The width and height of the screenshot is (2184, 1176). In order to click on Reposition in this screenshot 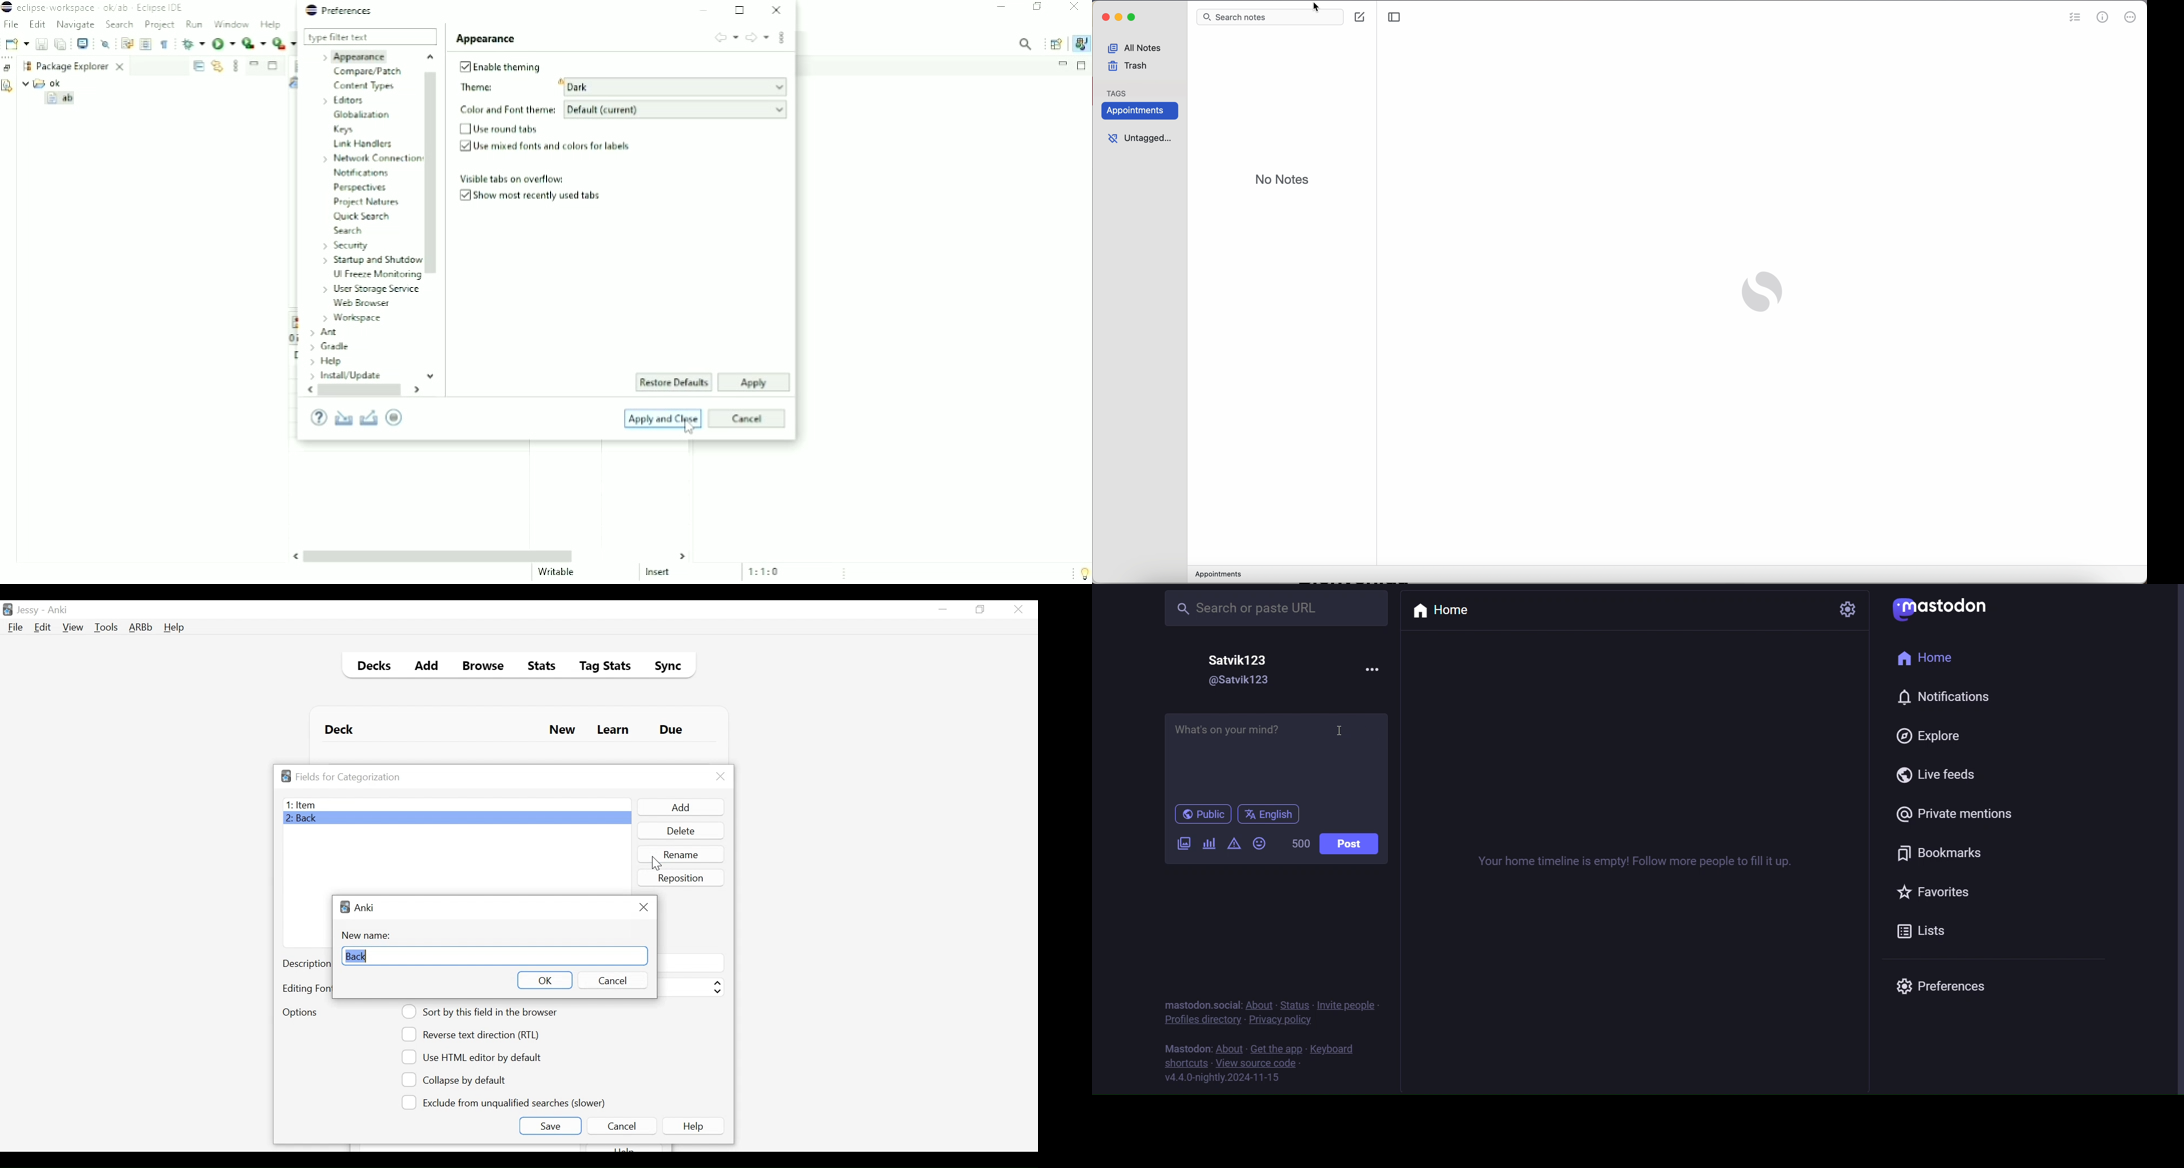, I will do `click(682, 878)`.